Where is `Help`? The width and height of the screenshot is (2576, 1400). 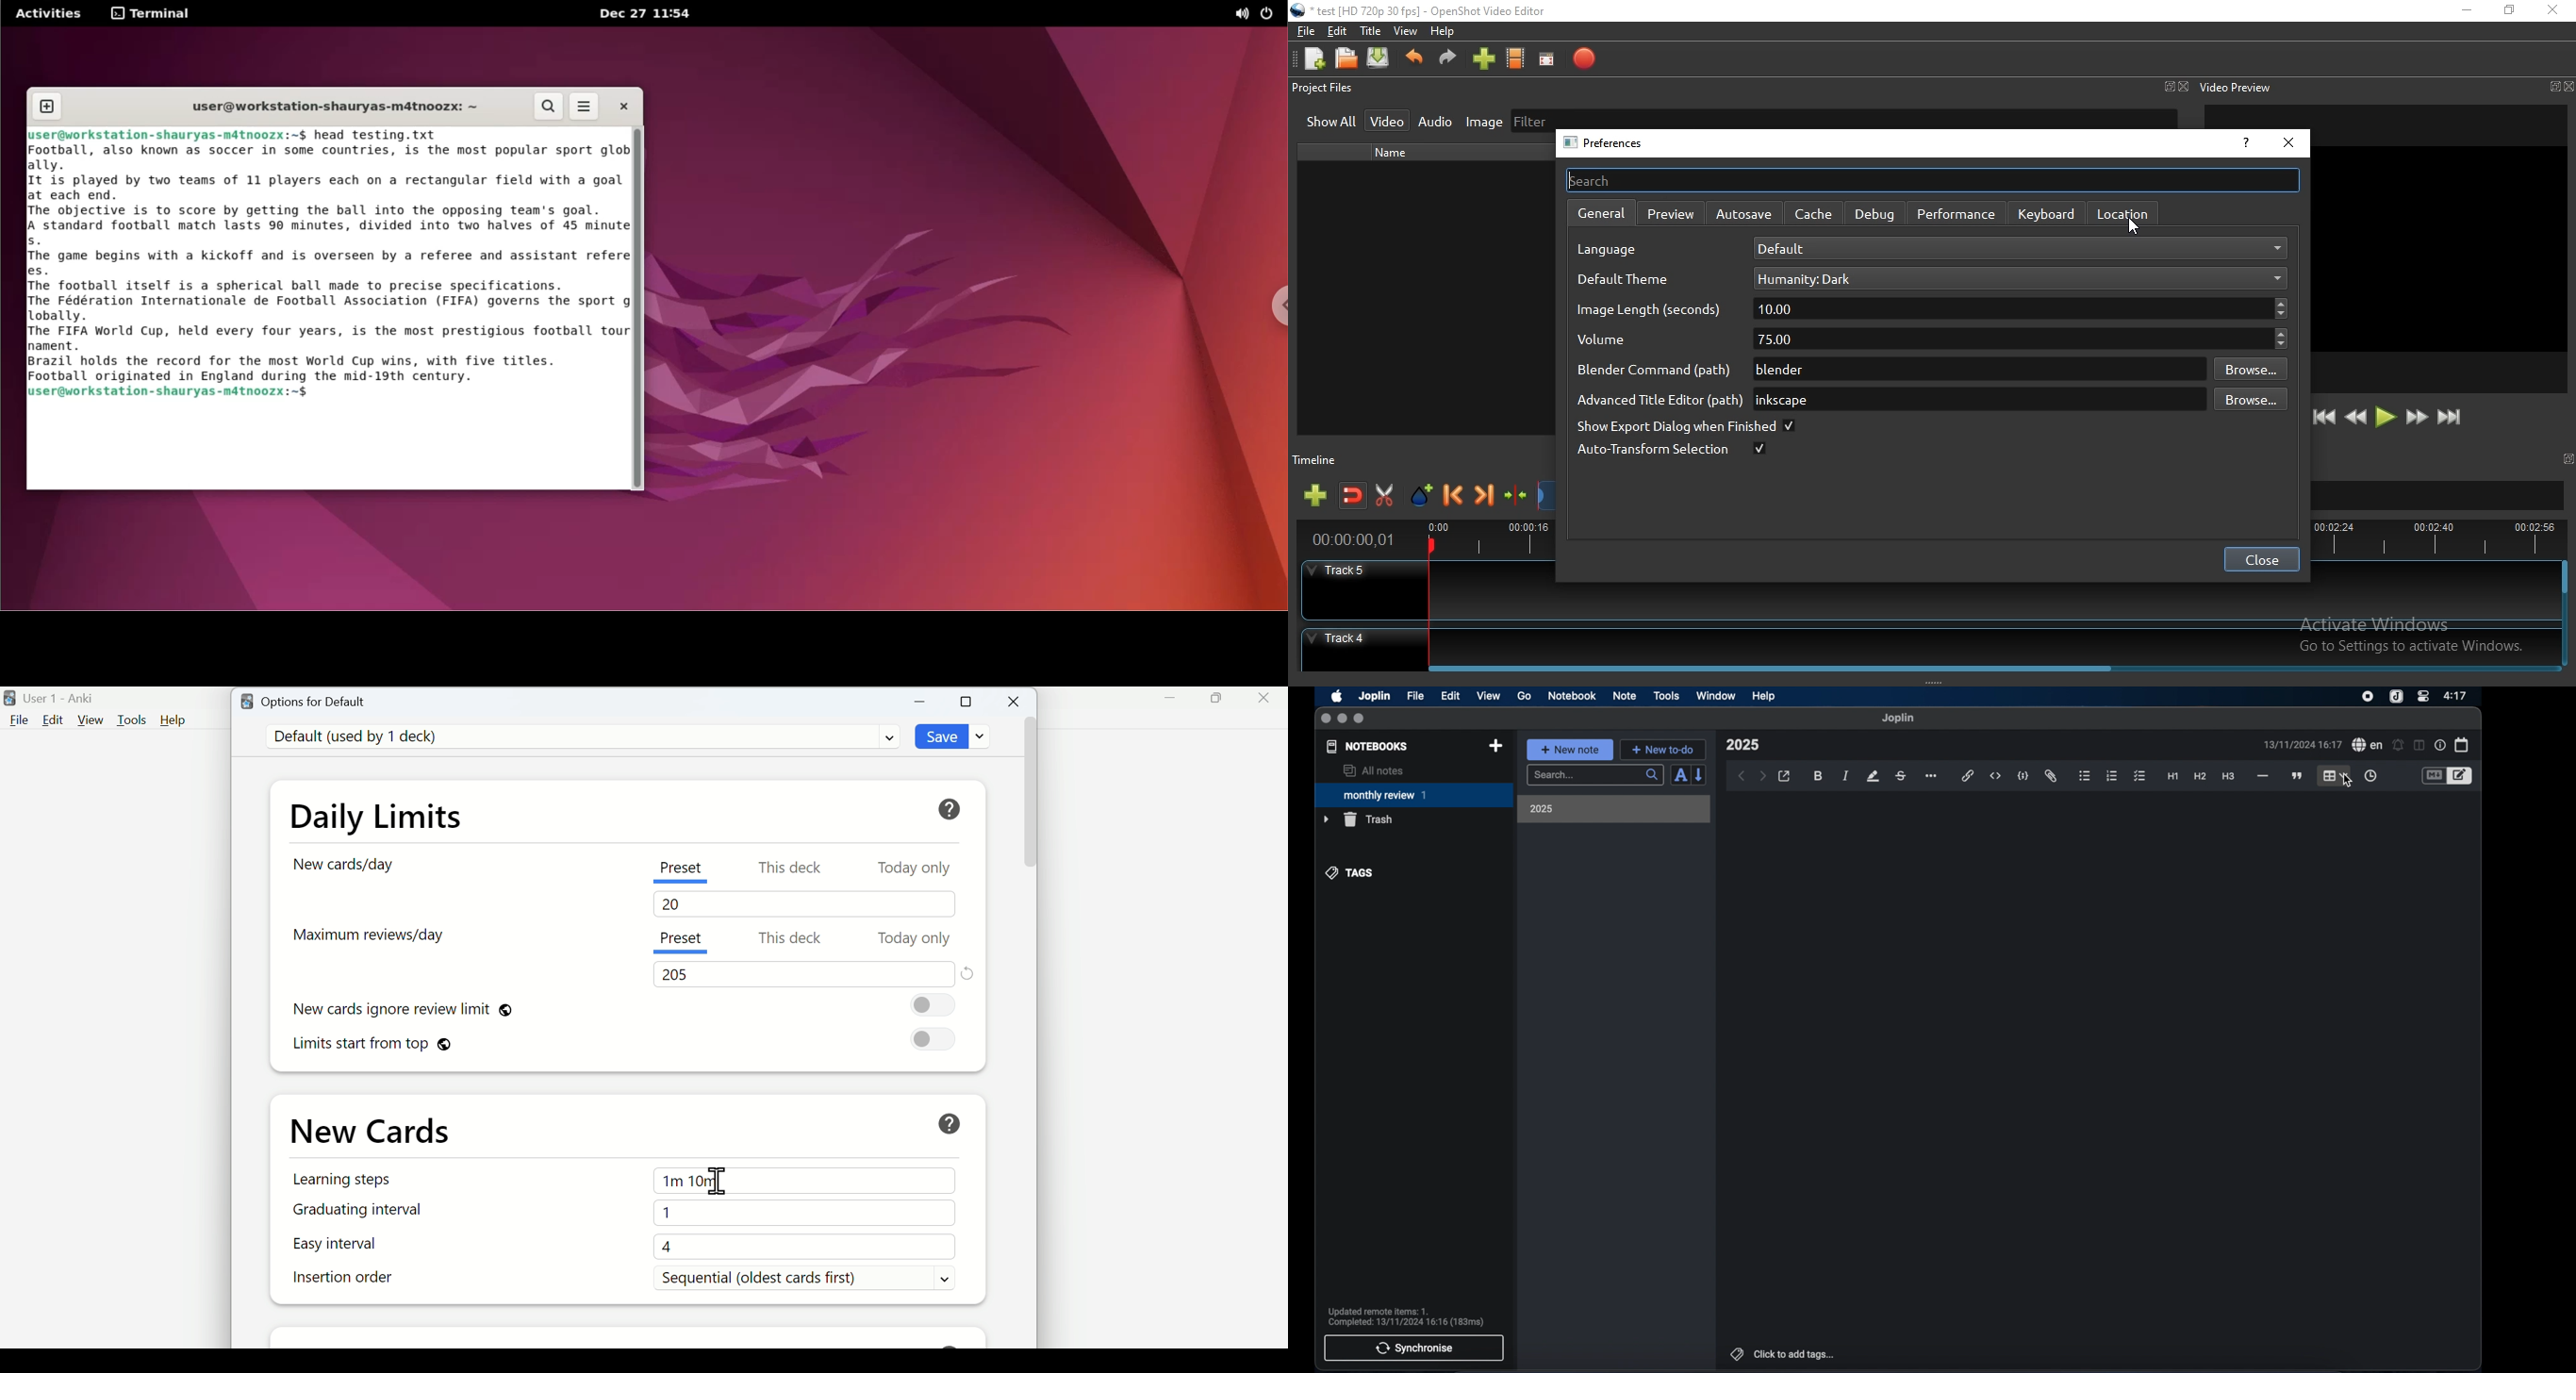
Help is located at coordinates (948, 1121).